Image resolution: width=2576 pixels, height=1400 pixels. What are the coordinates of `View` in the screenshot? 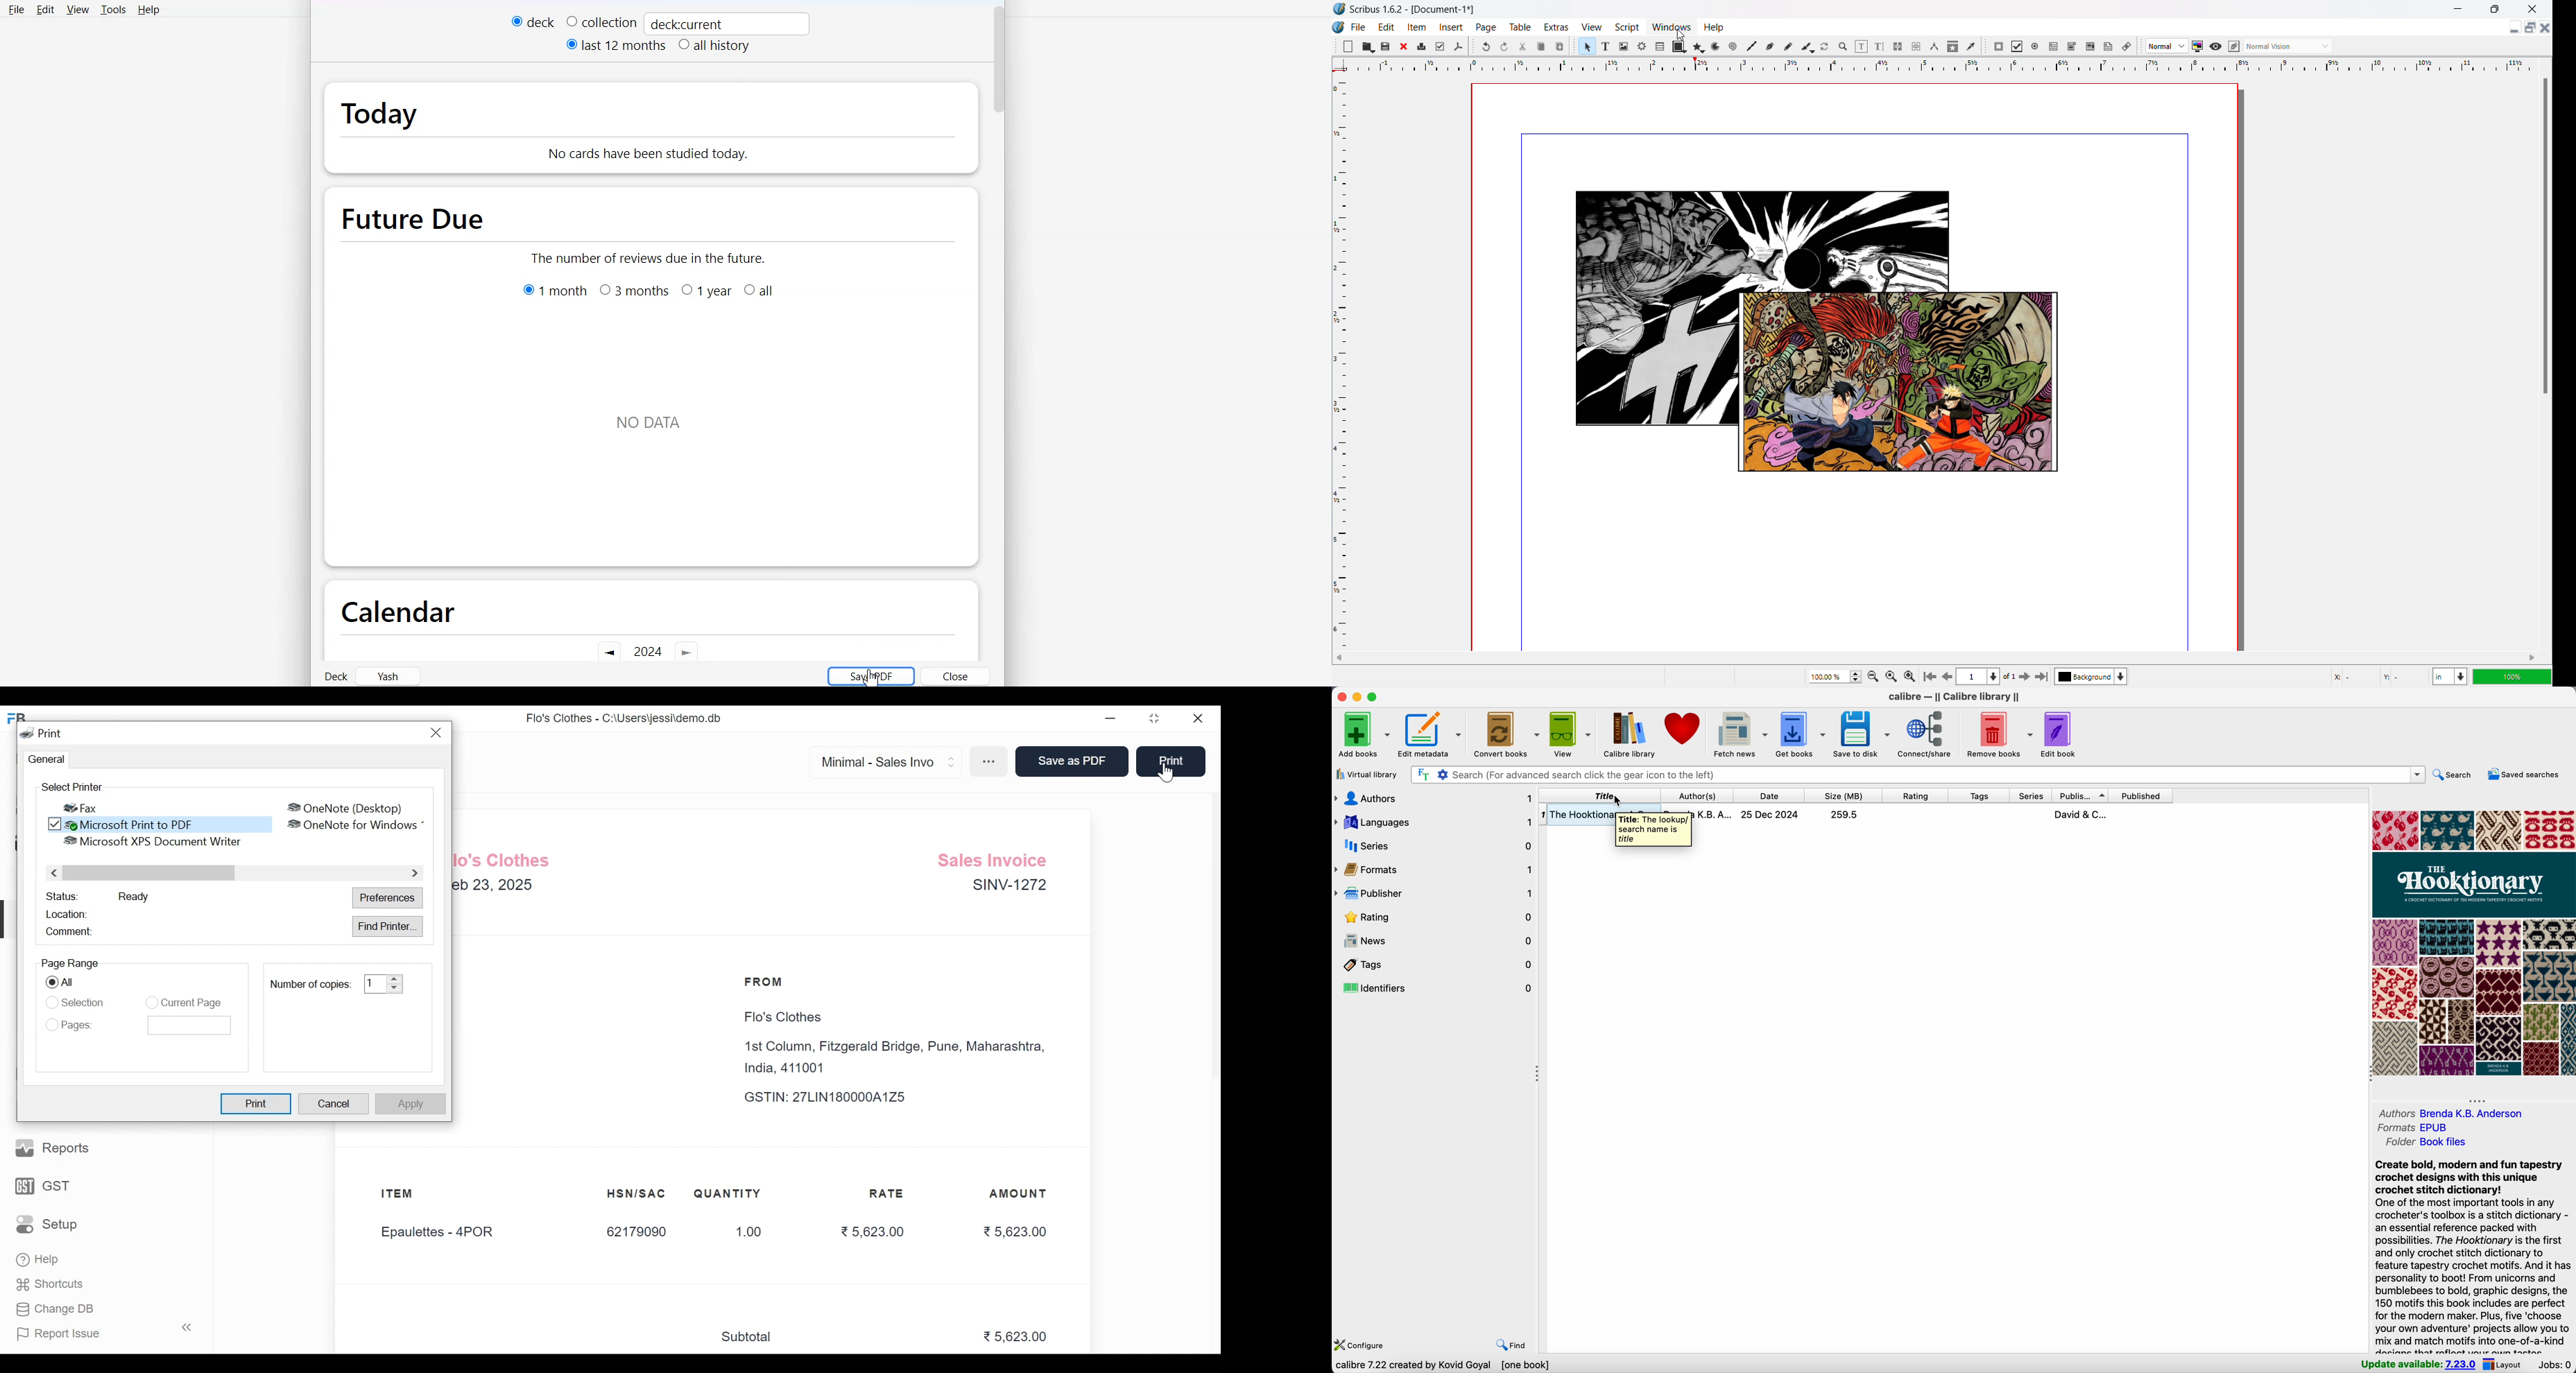 It's located at (77, 10).